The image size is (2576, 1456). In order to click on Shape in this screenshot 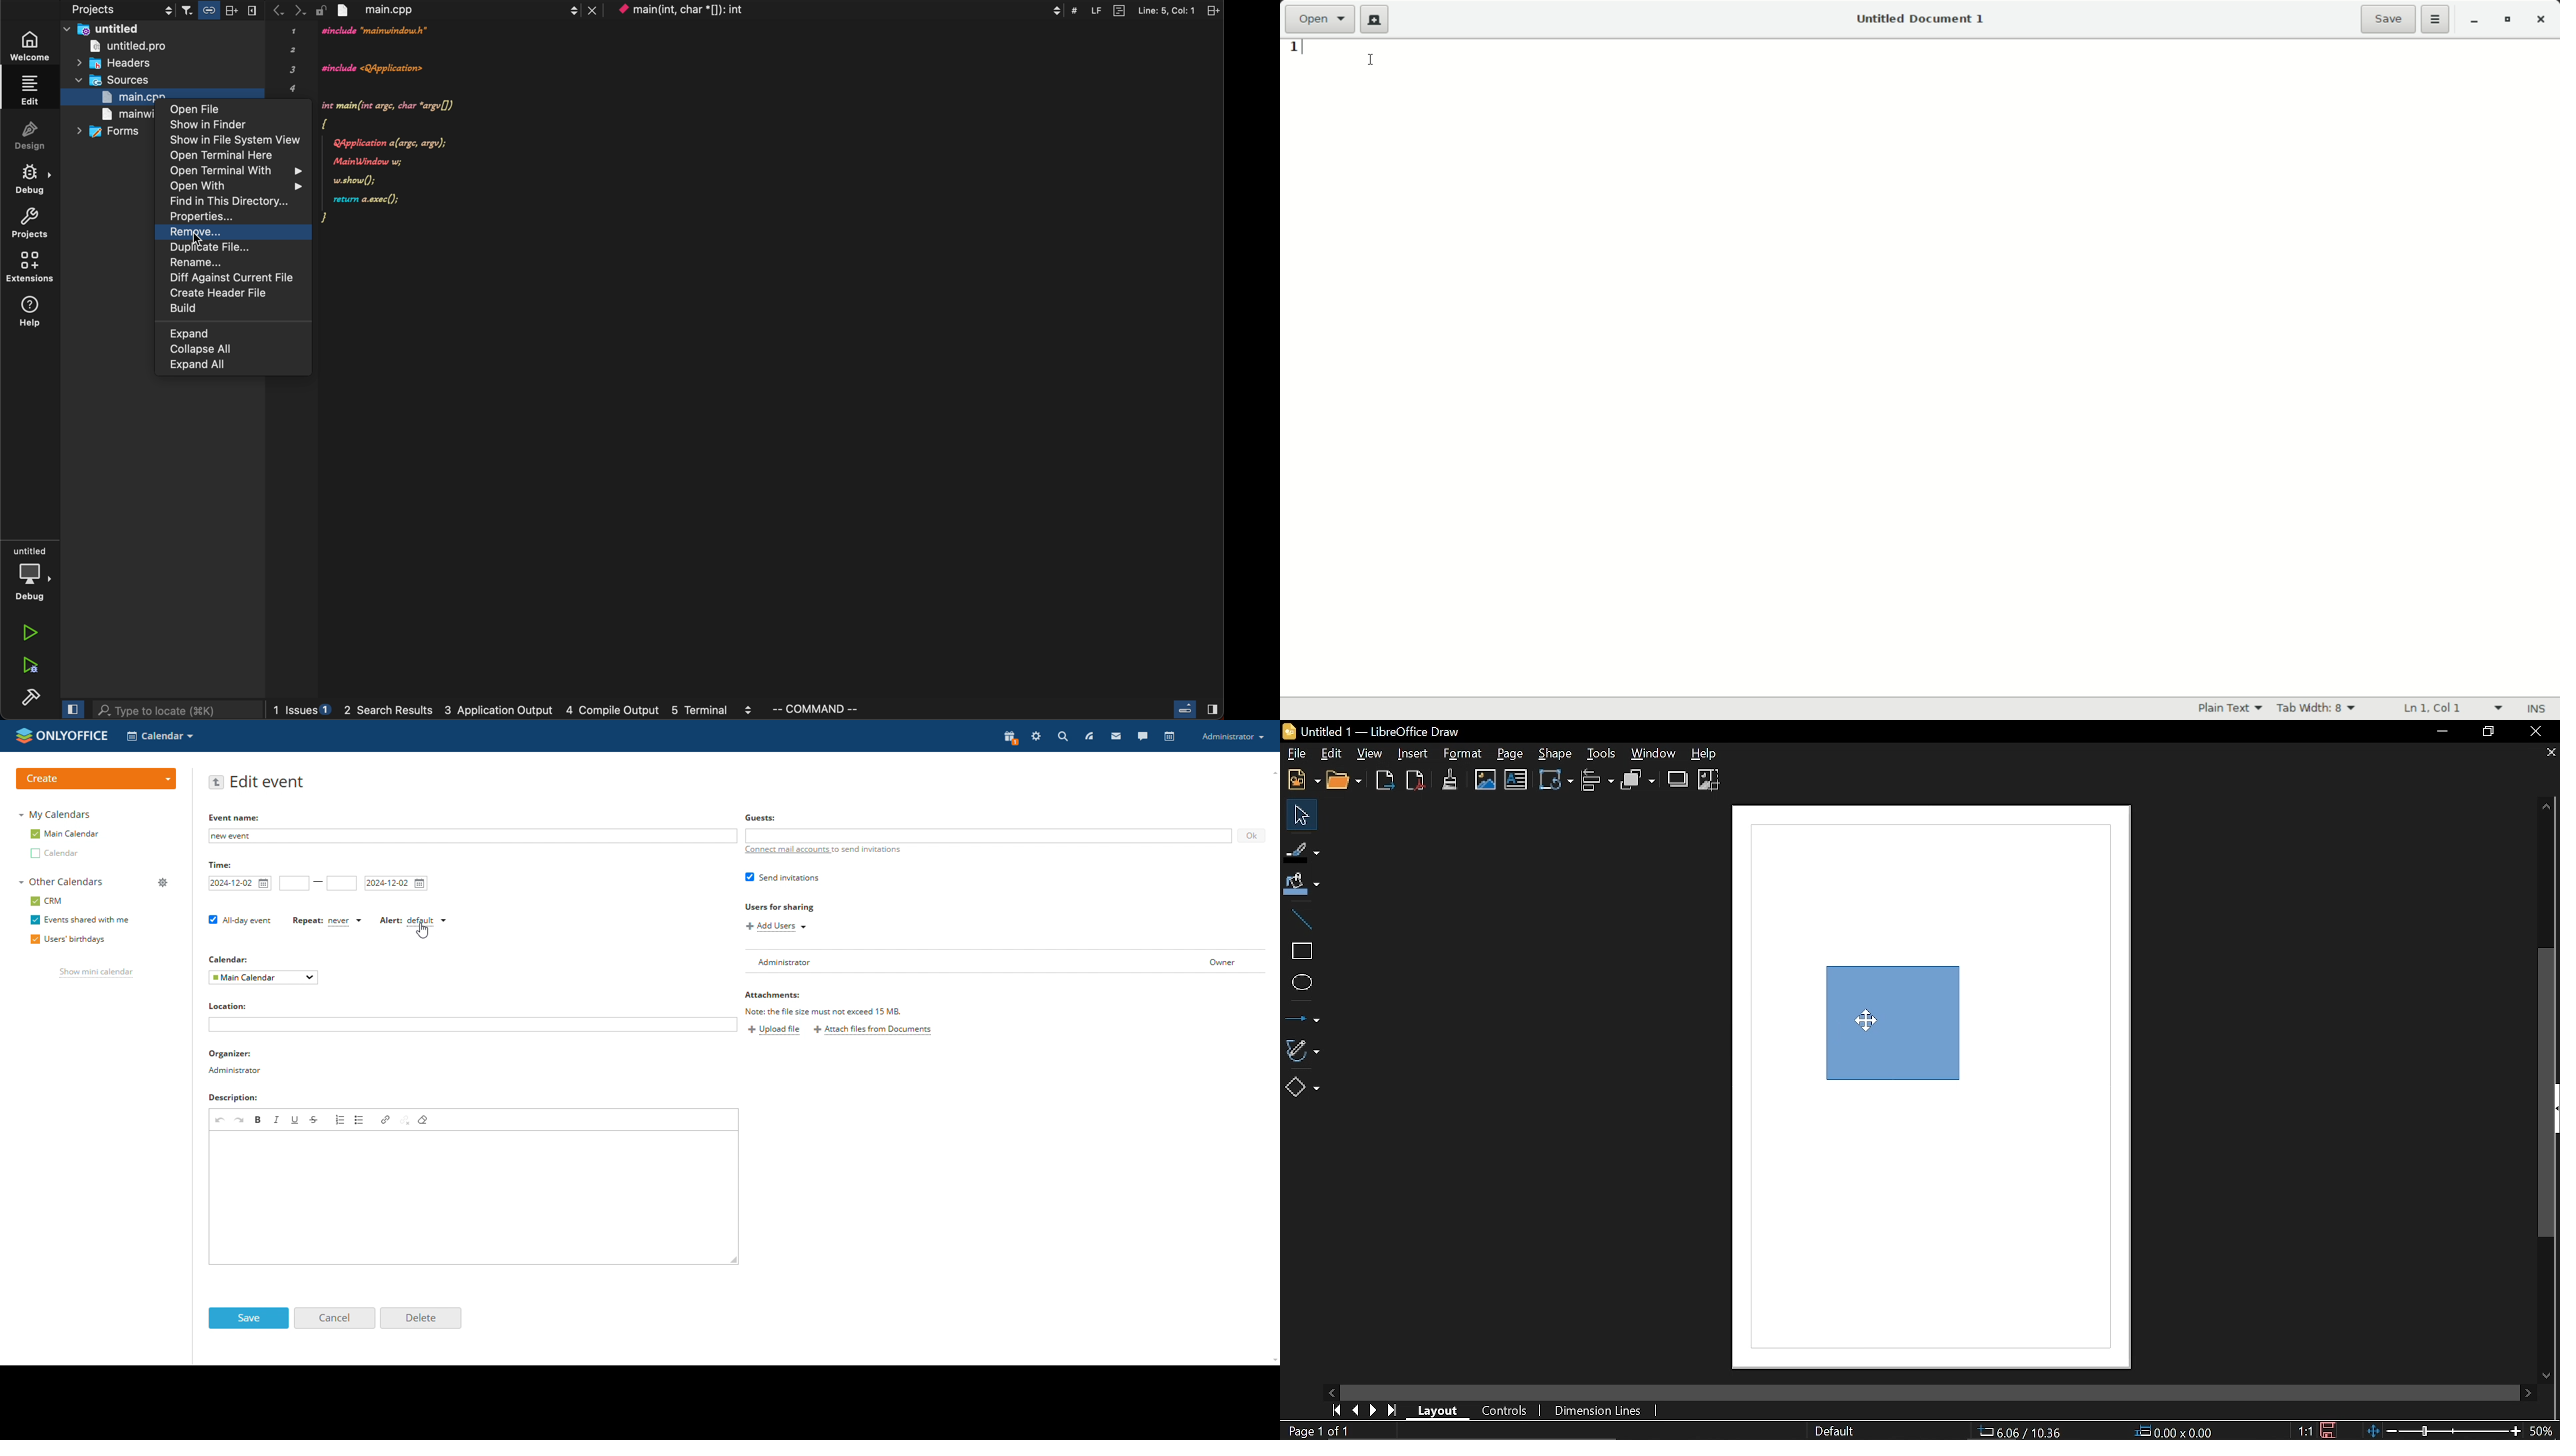, I will do `click(1556, 753)`.